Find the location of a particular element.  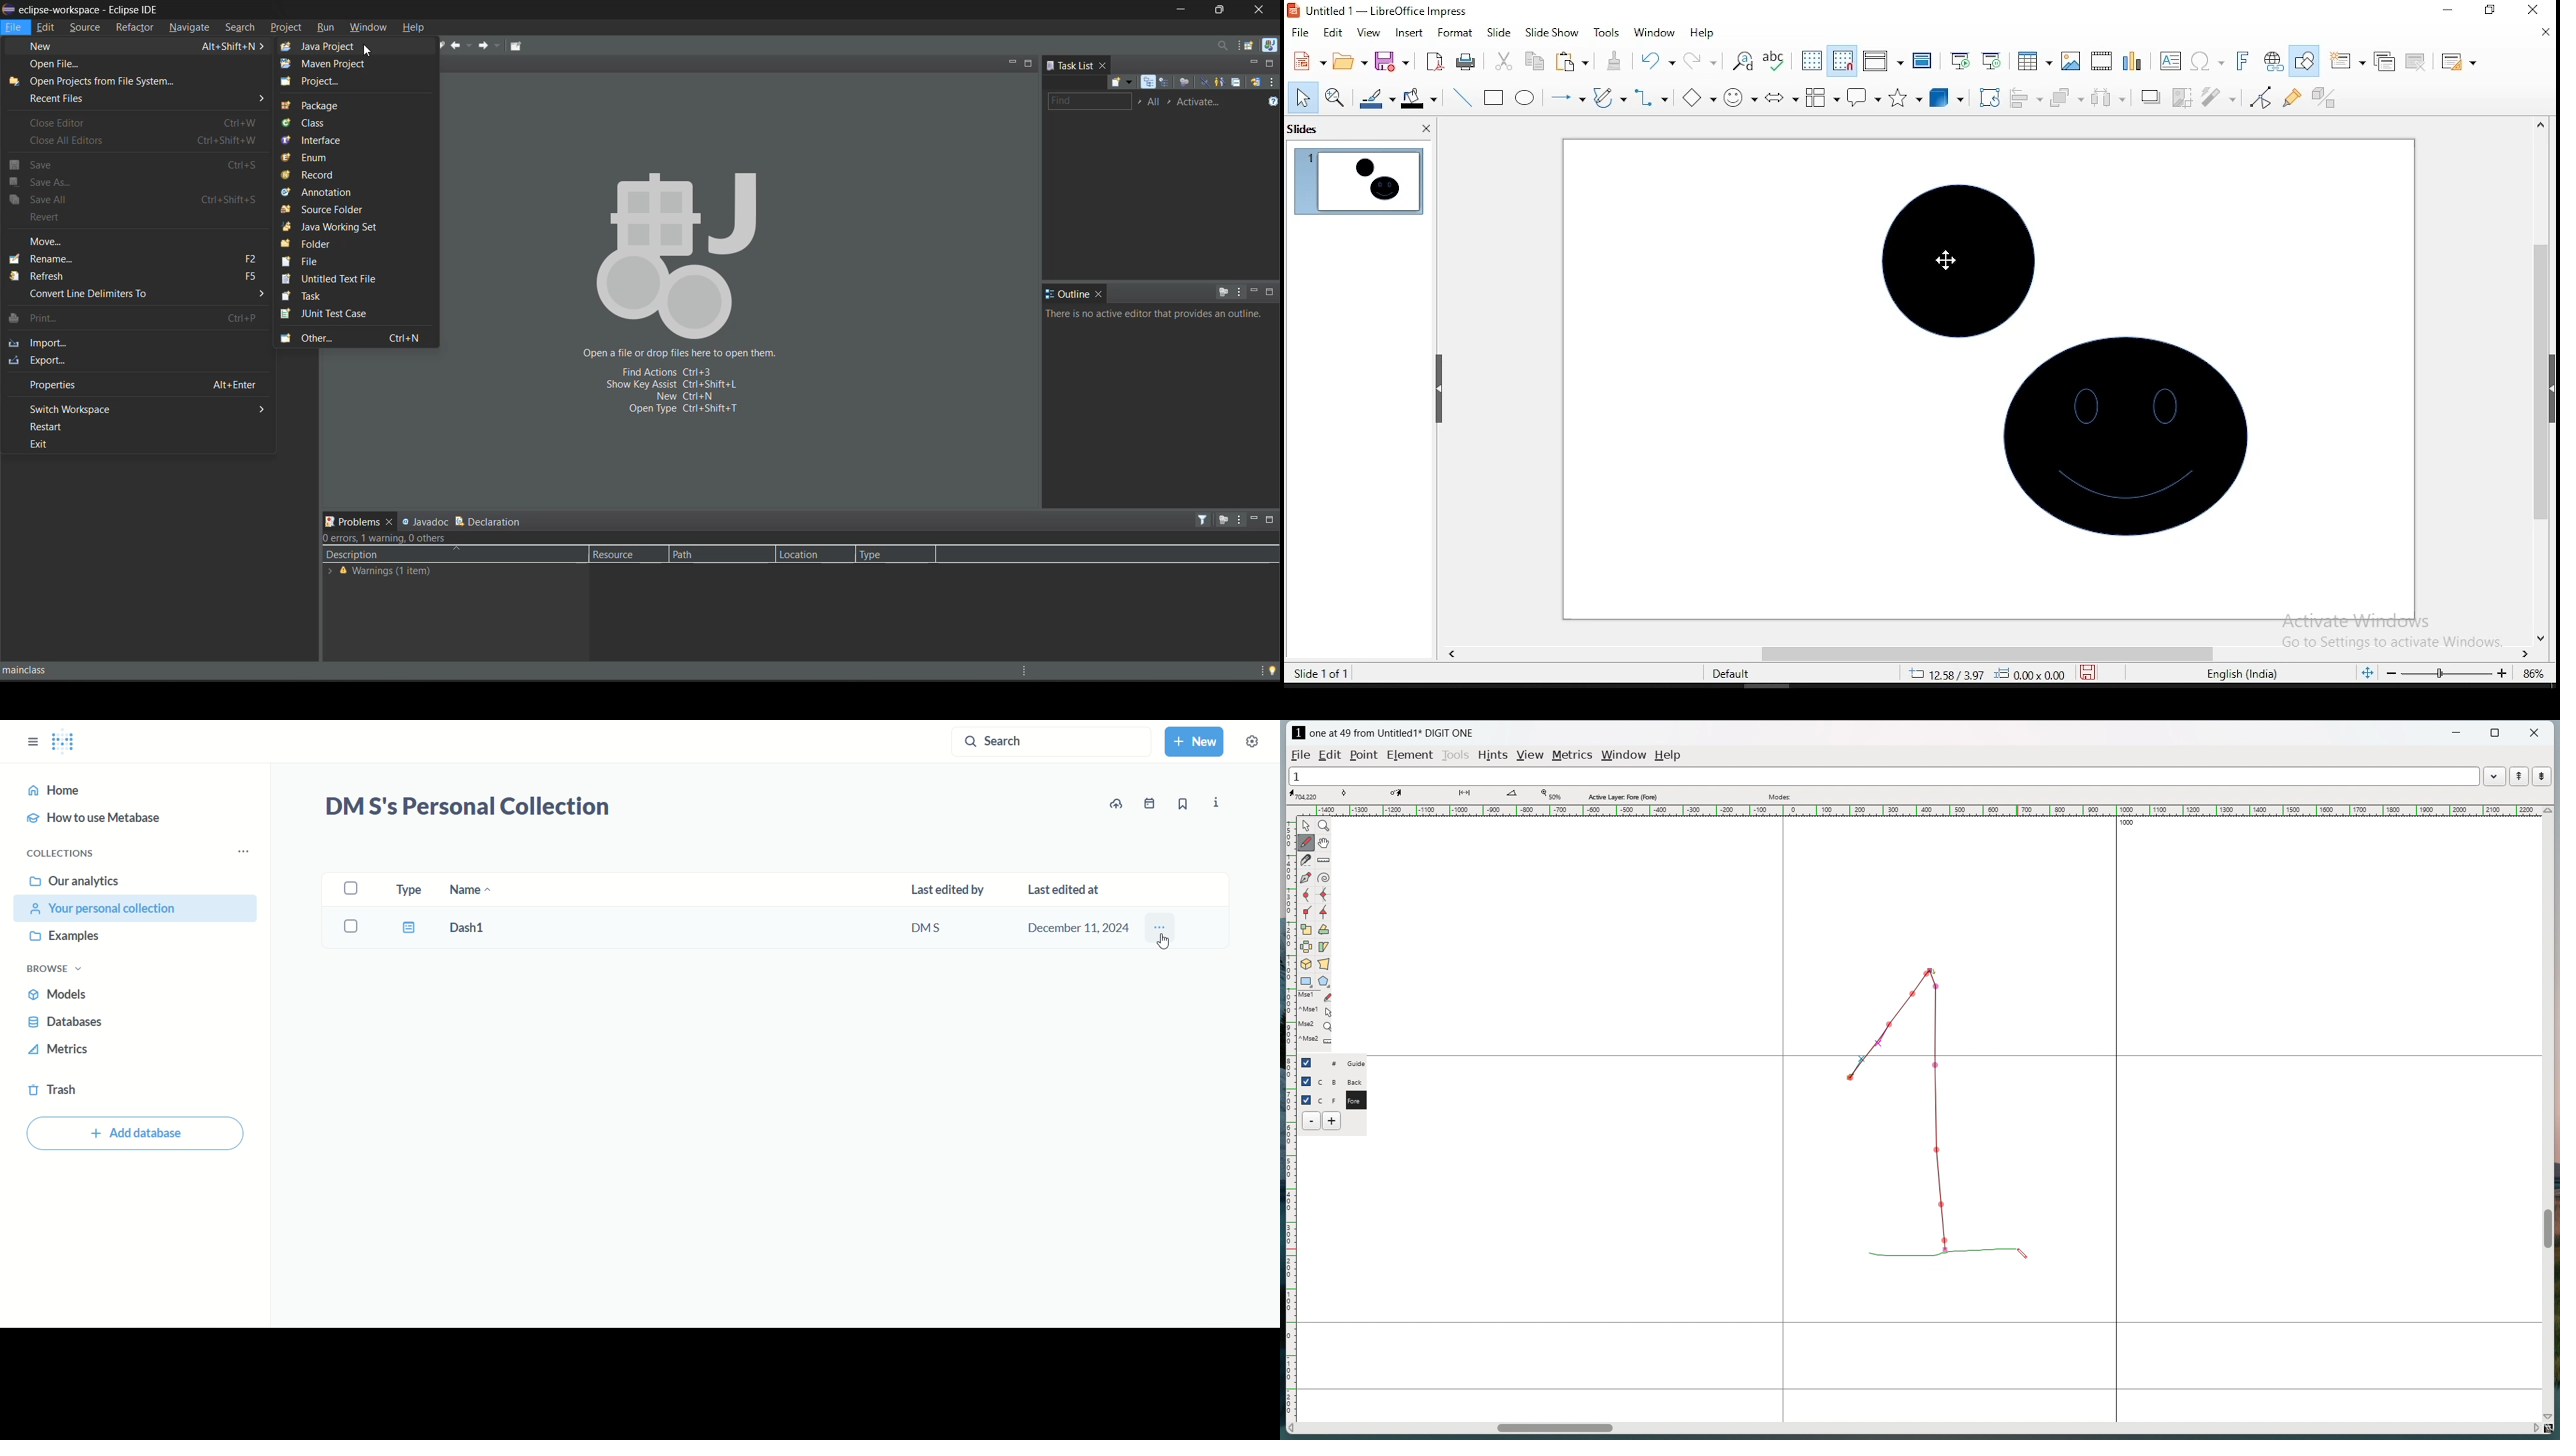

add a corner point is located at coordinates (1307, 912).